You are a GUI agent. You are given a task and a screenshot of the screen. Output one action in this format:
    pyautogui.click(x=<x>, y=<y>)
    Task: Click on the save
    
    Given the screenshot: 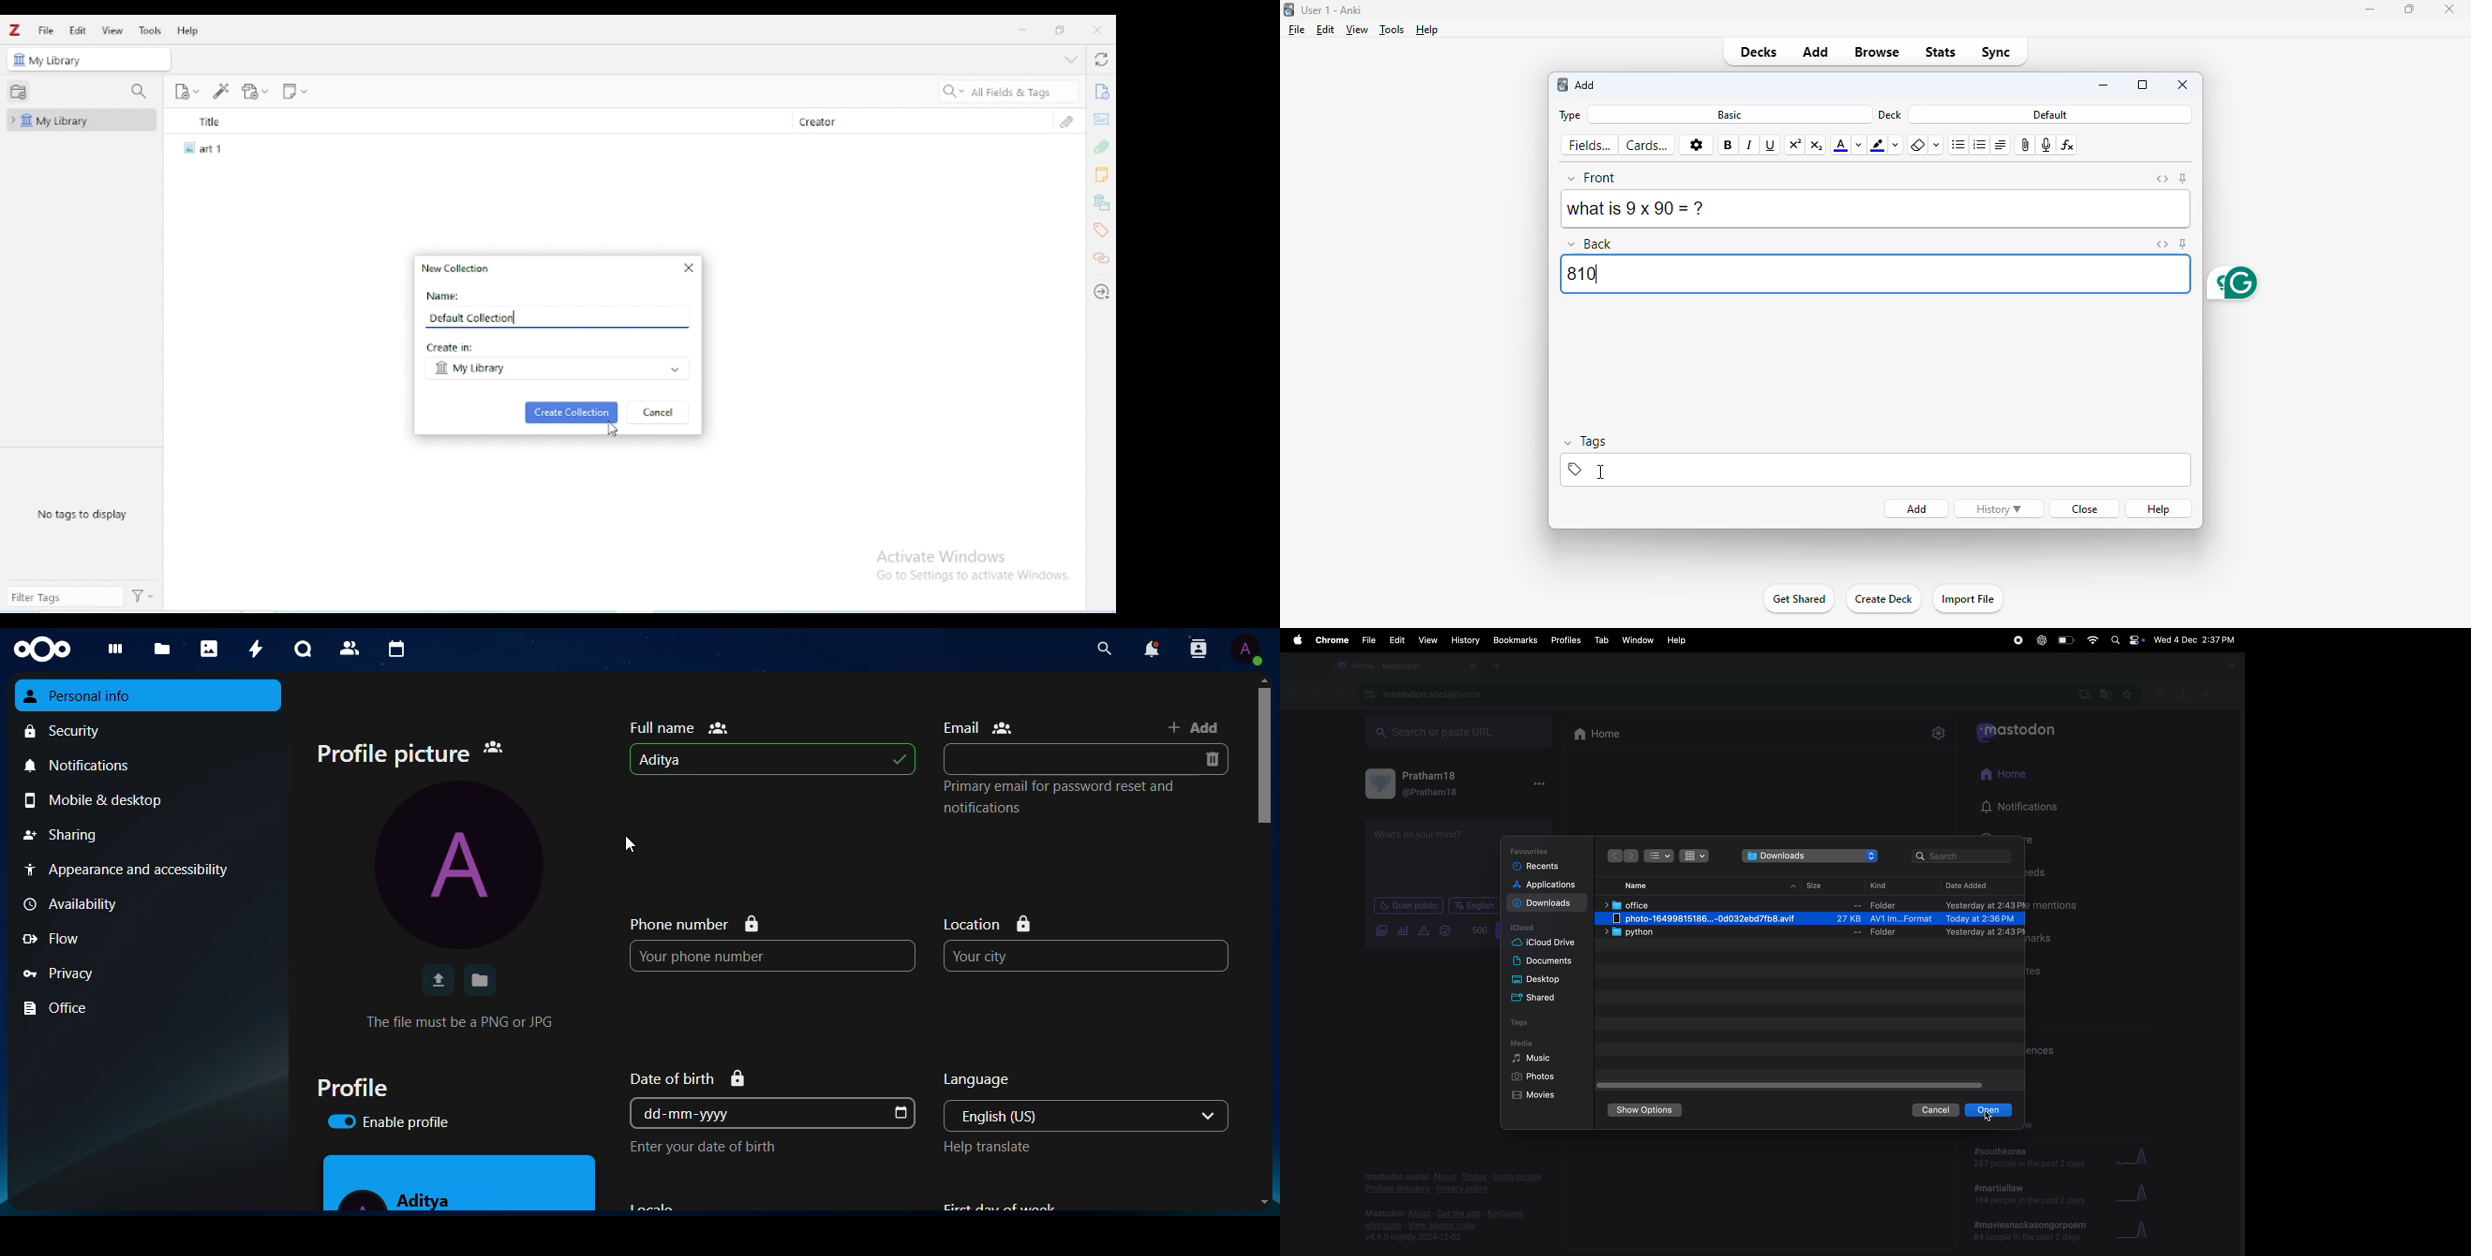 What is the action you would take?
    pyautogui.click(x=481, y=980)
    